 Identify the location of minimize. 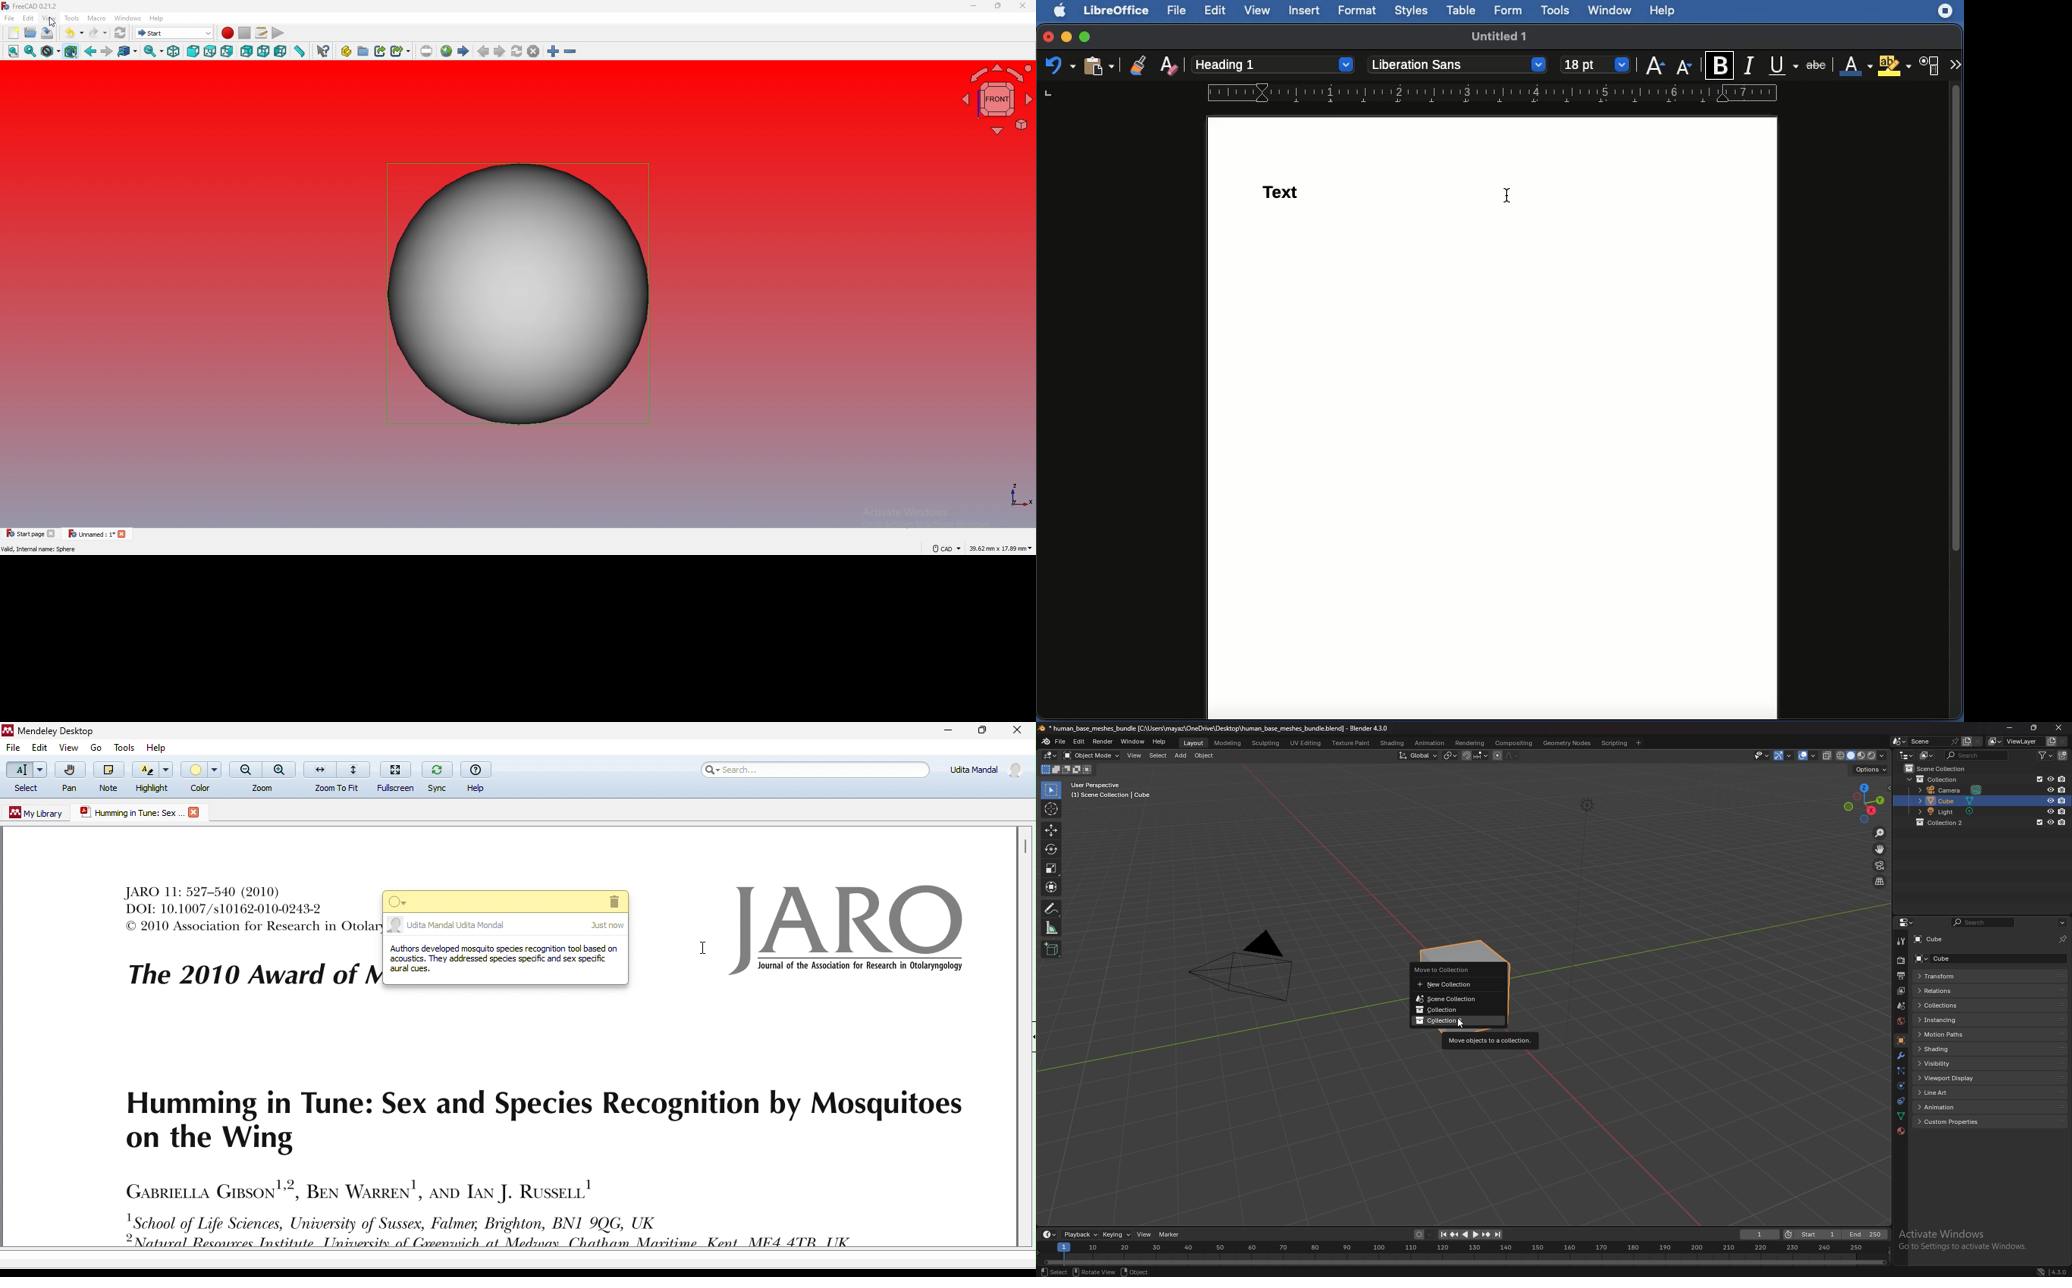
(973, 6).